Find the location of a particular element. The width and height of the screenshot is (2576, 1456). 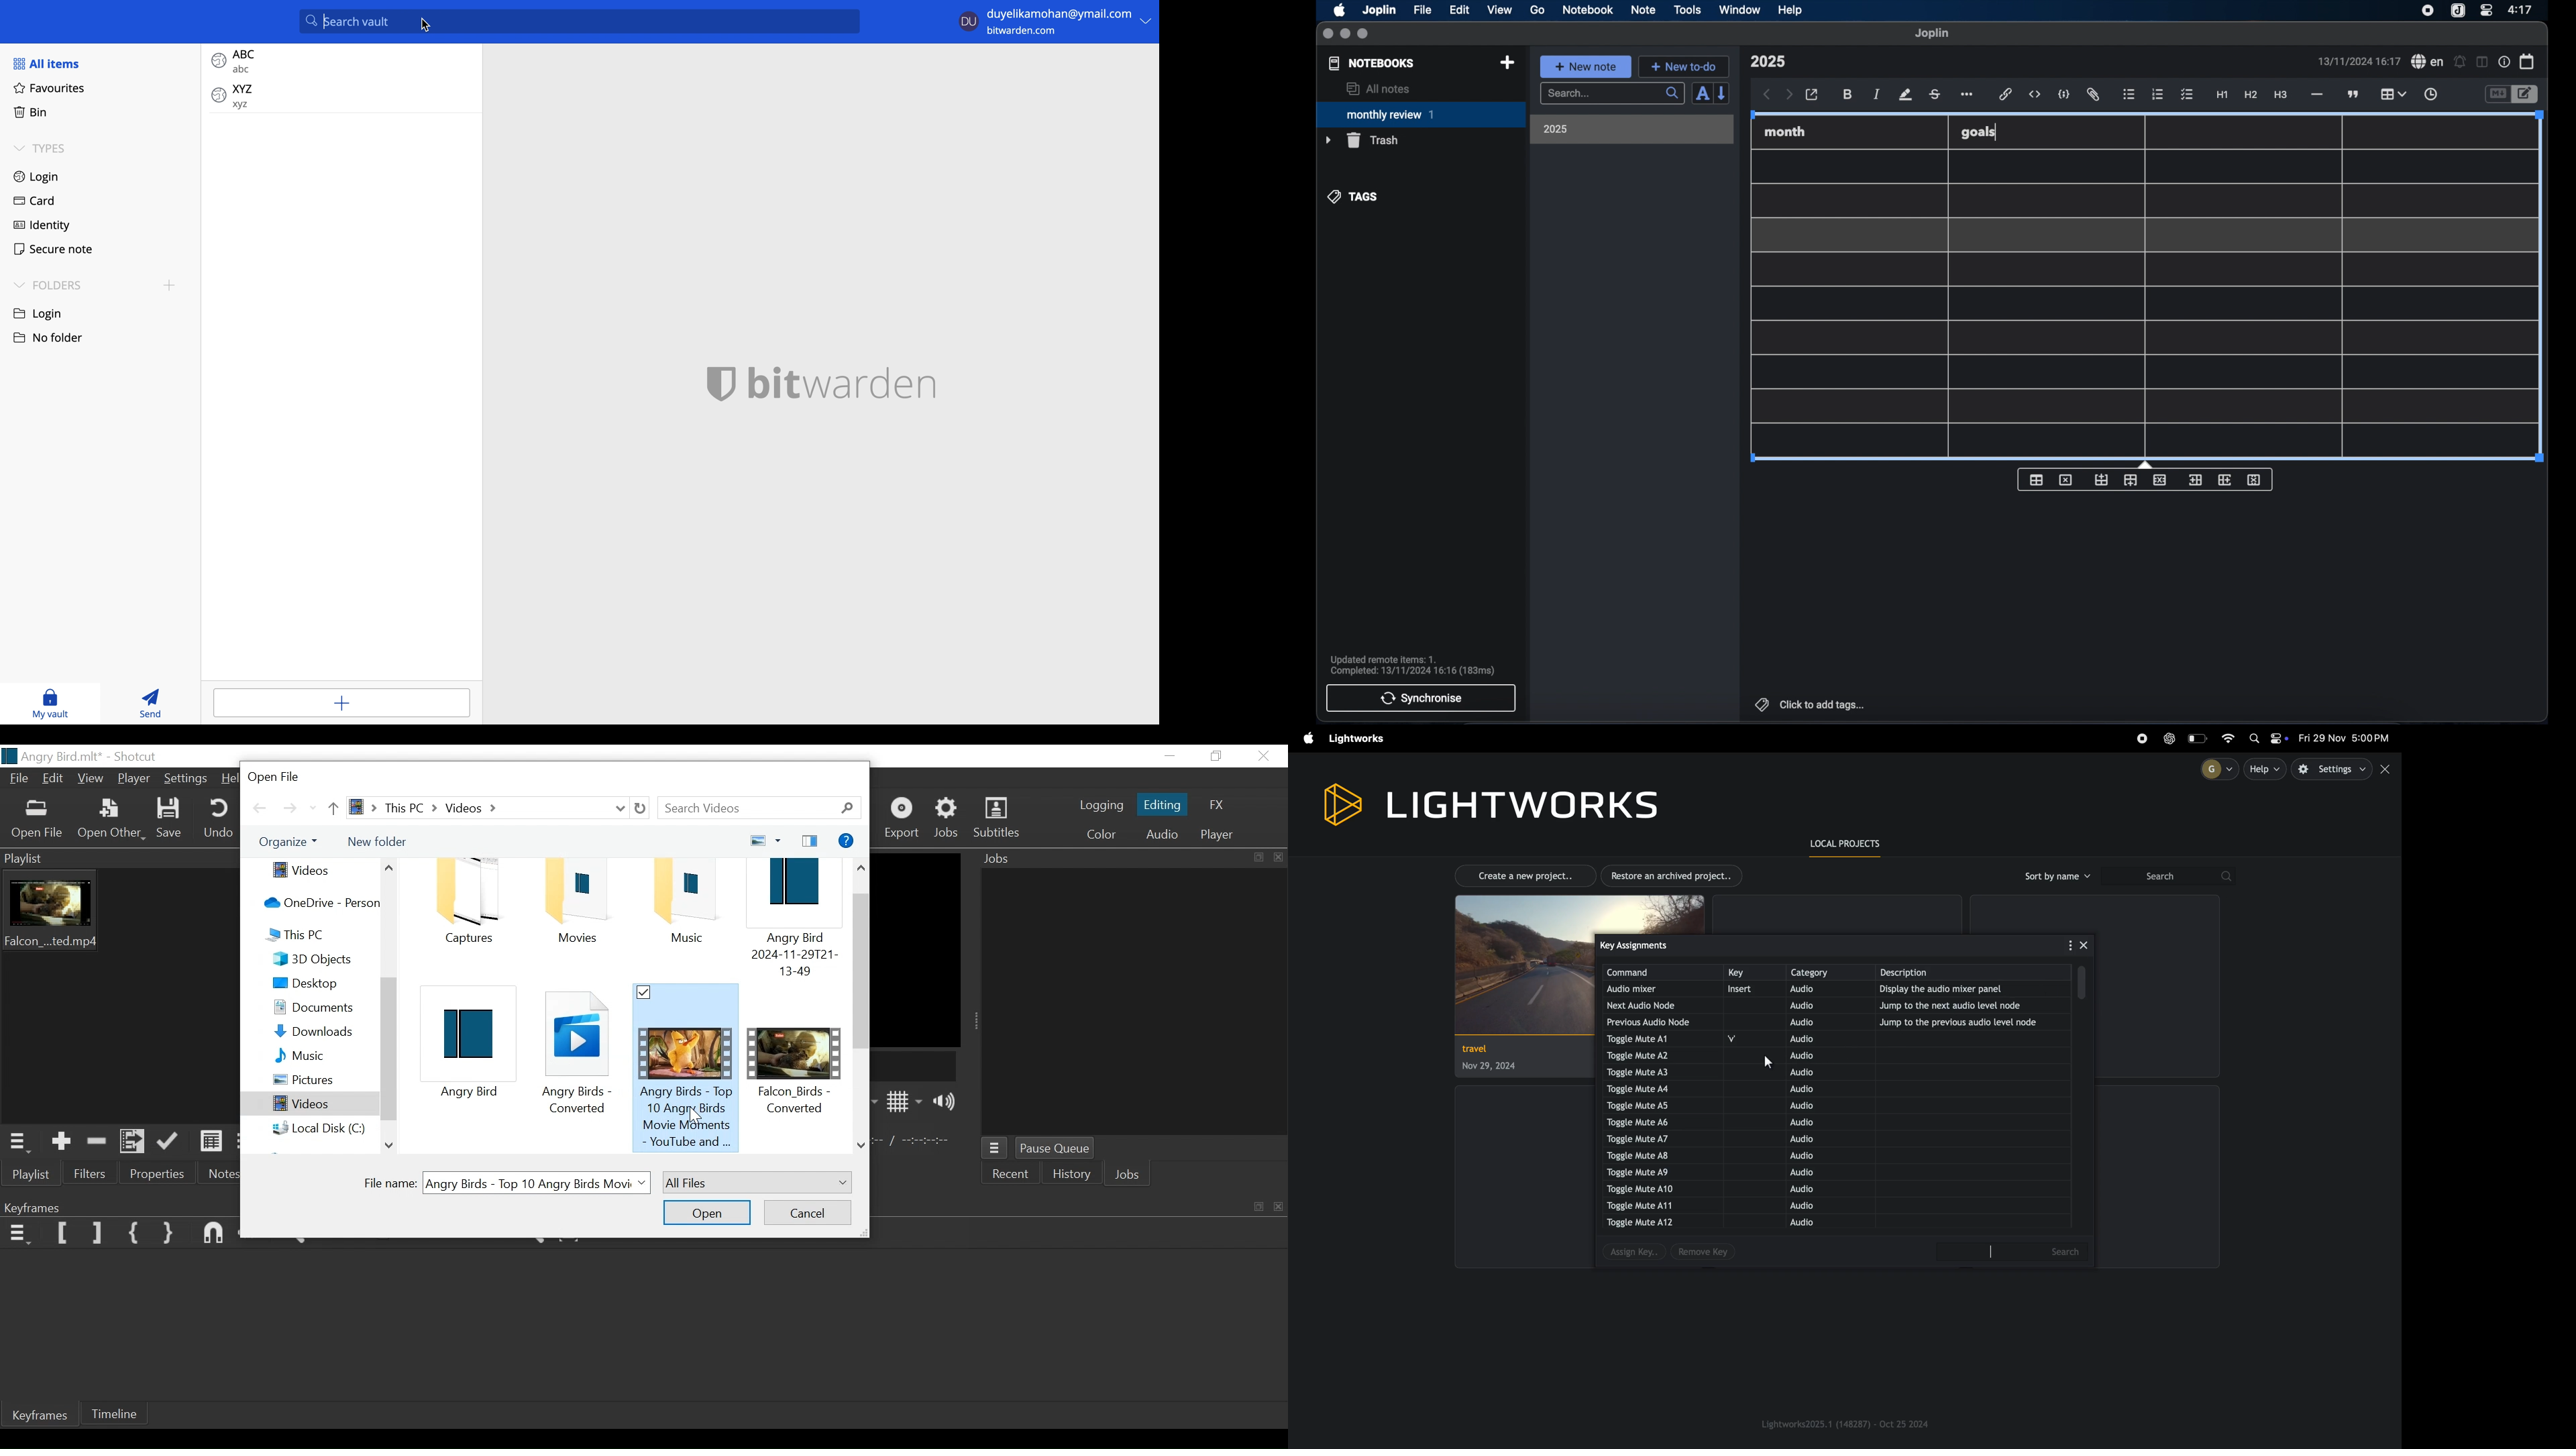

reverse sort order is located at coordinates (1723, 93).